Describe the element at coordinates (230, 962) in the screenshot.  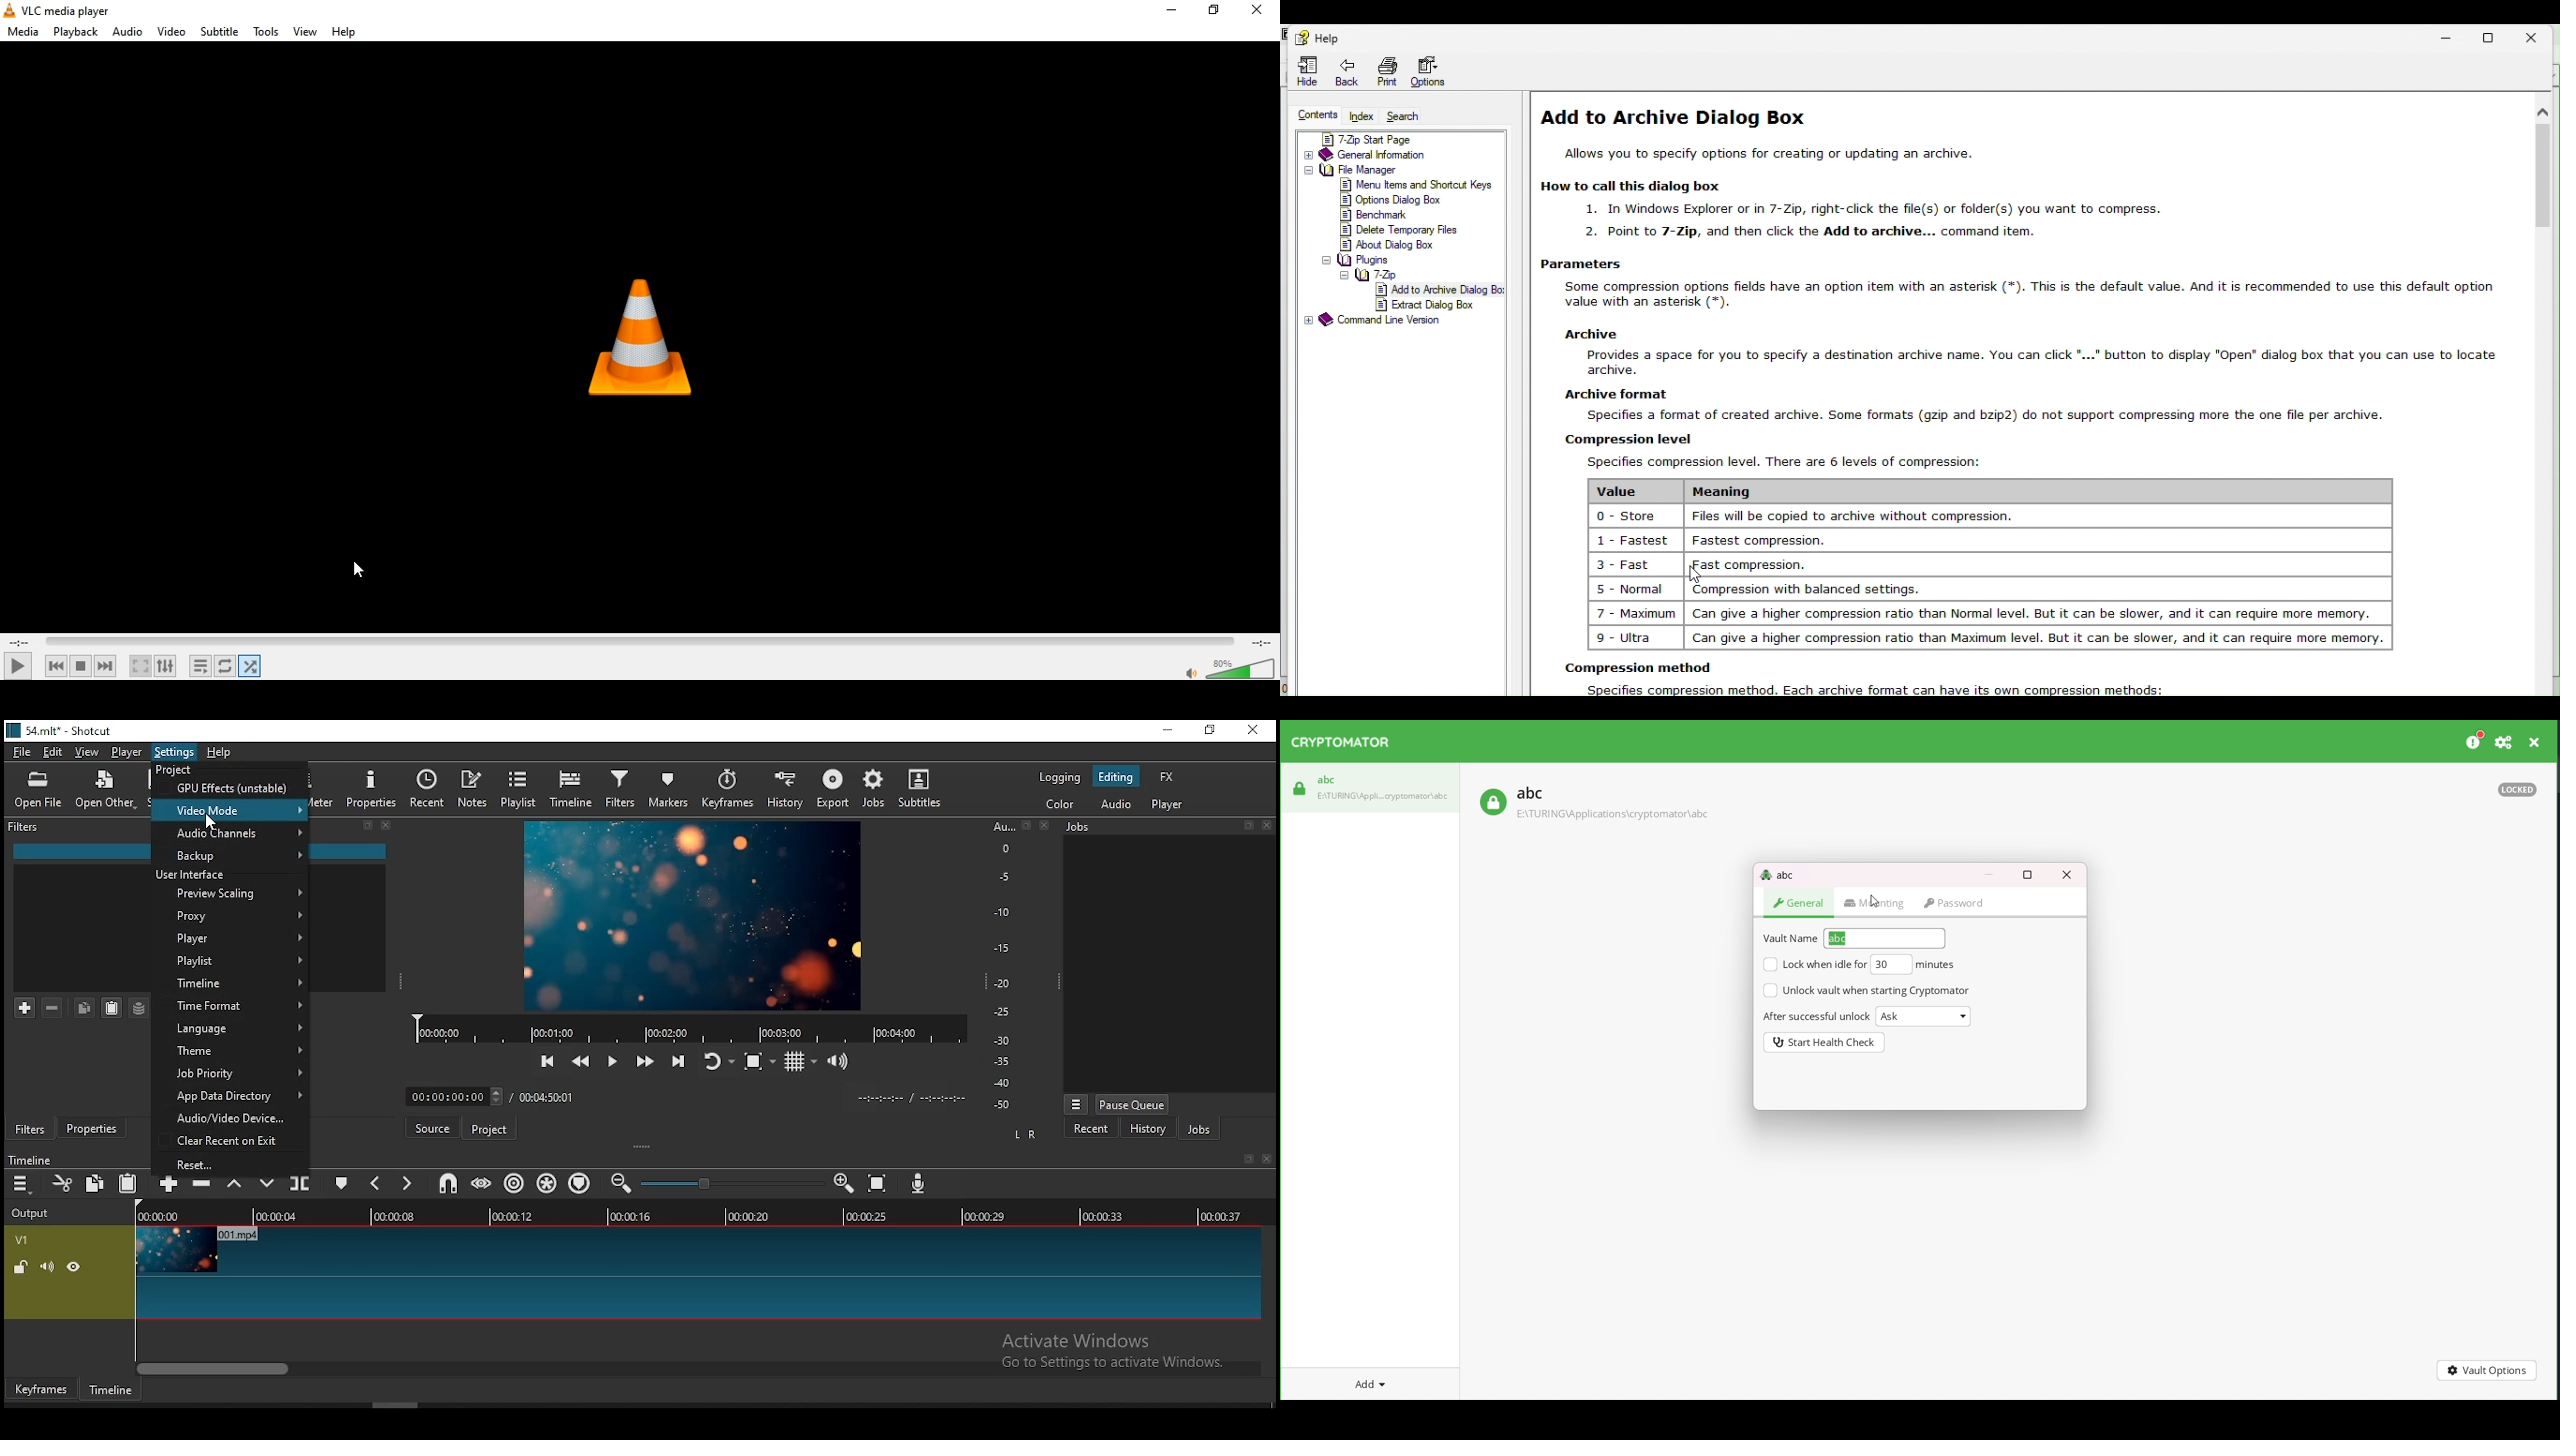
I see `playlist` at that location.